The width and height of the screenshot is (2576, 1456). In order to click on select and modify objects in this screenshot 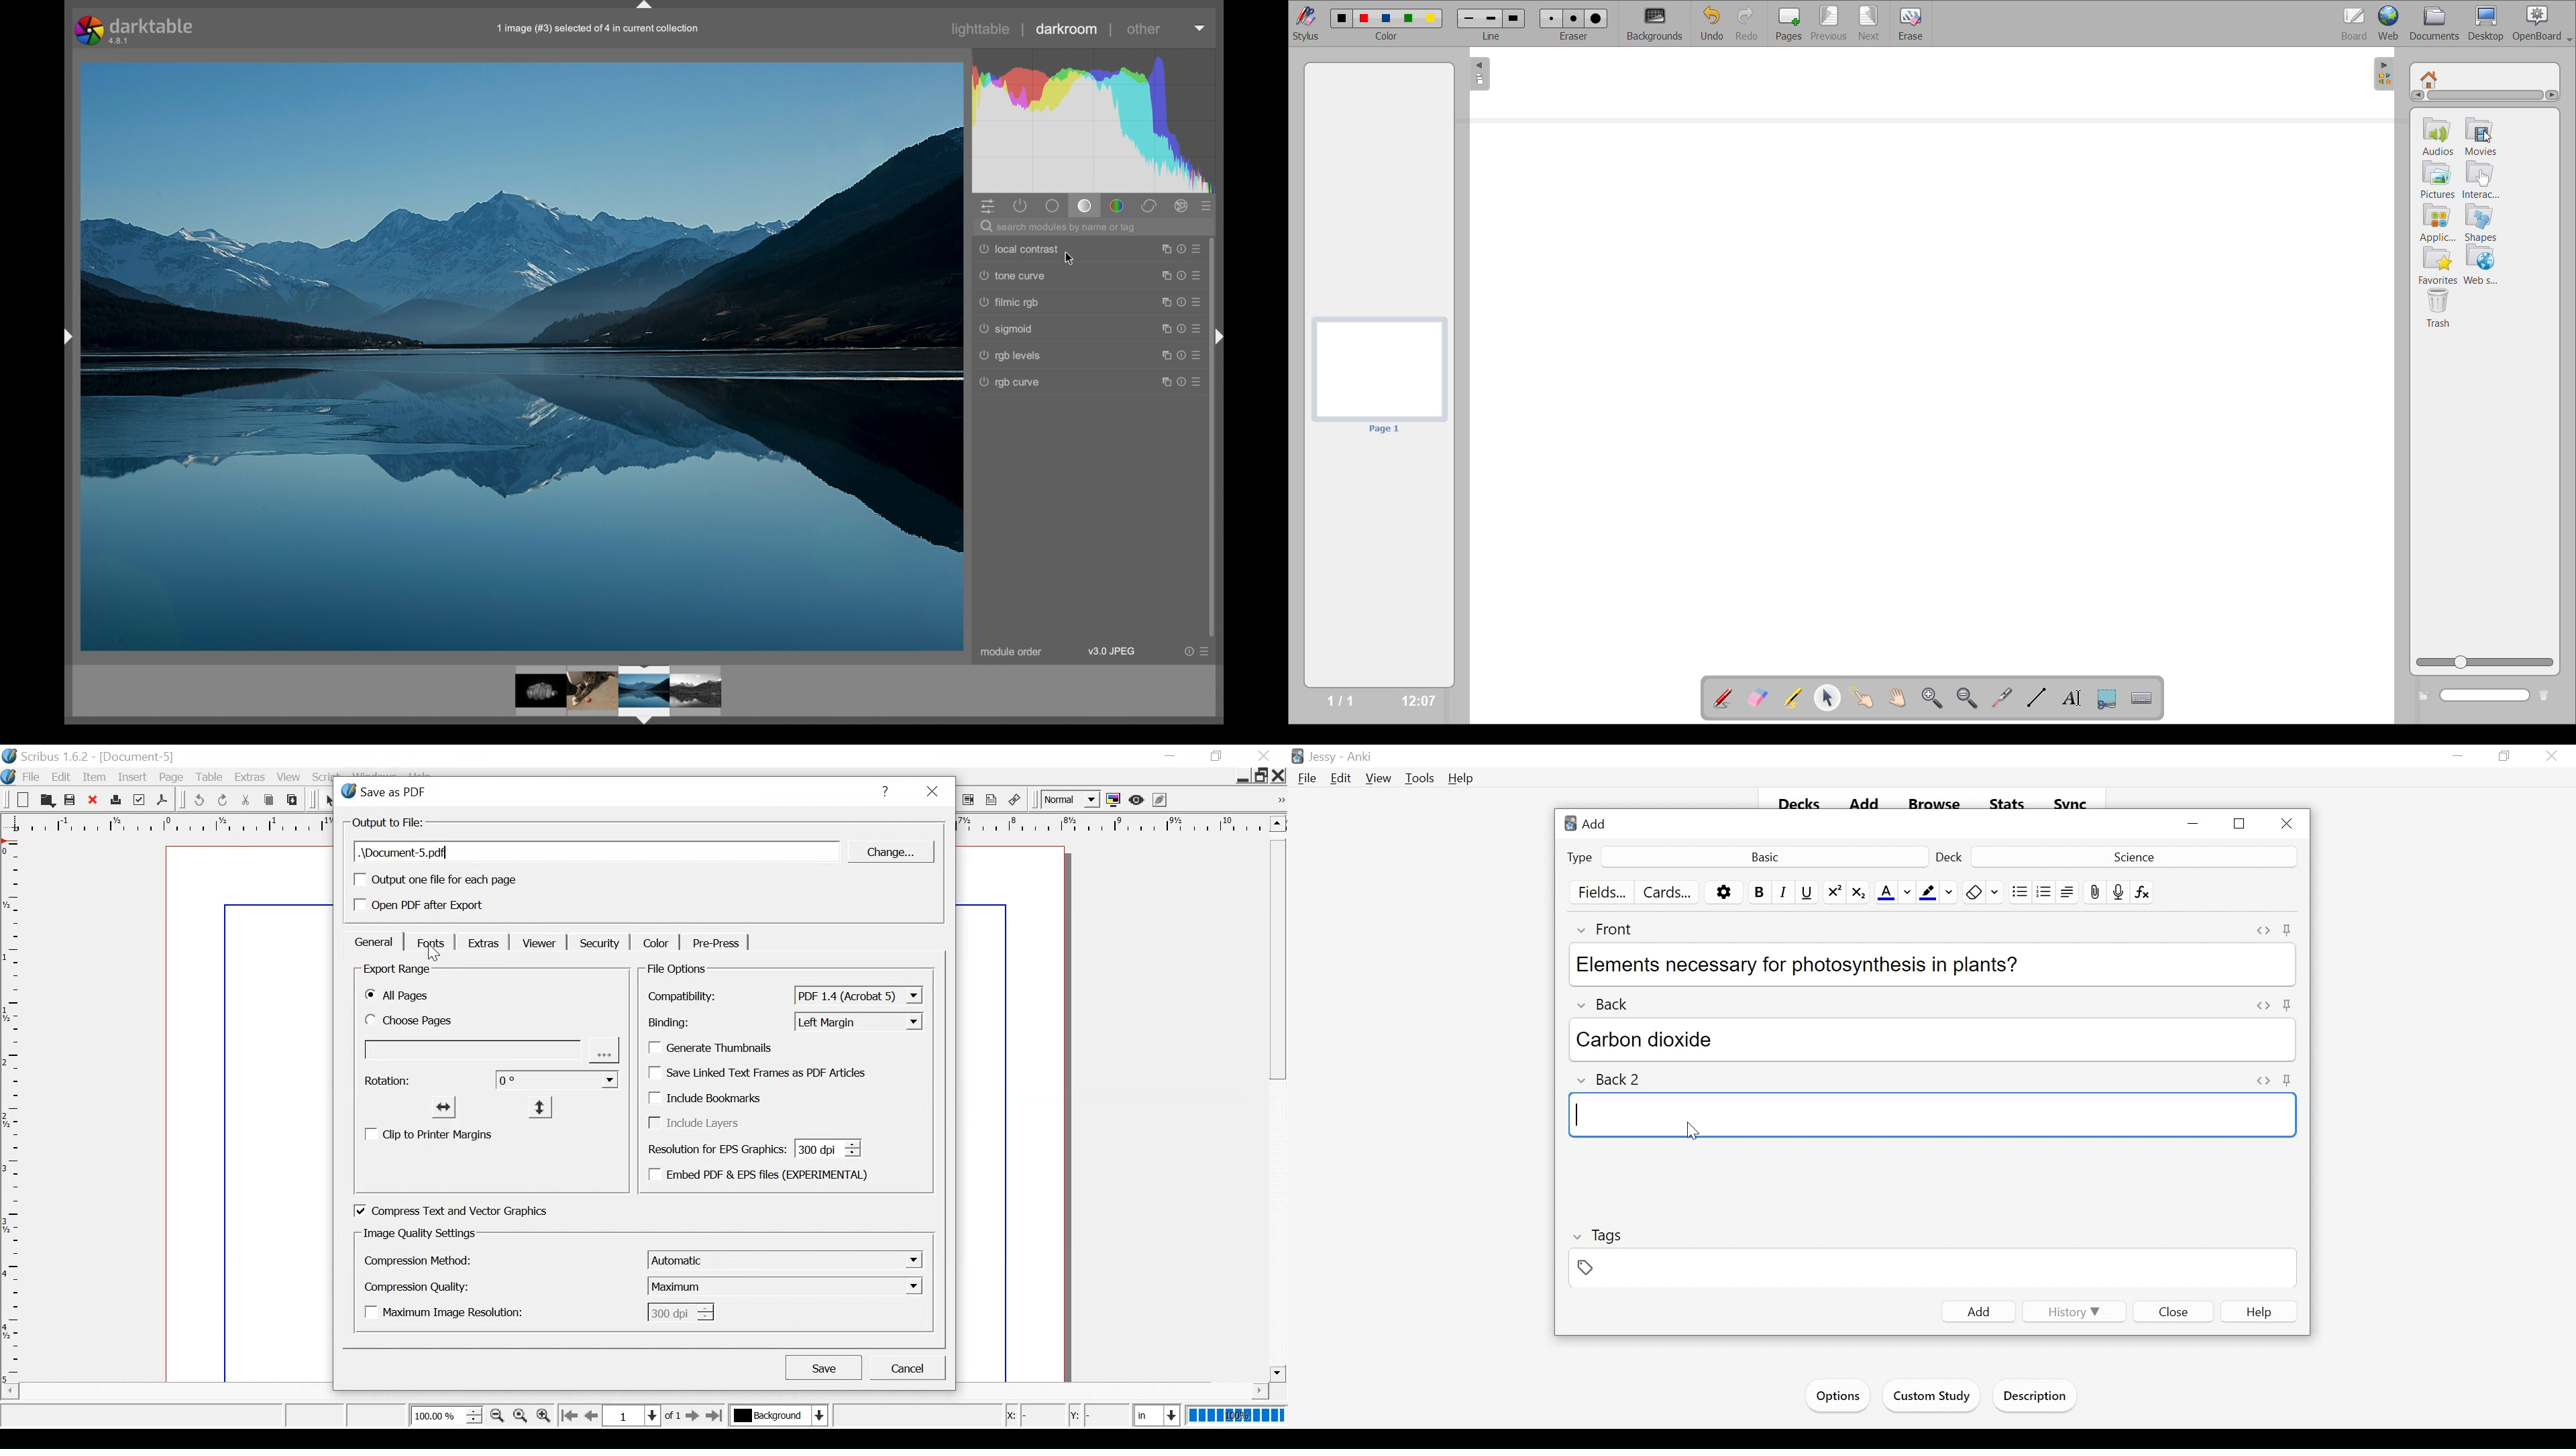, I will do `click(1832, 698)`.